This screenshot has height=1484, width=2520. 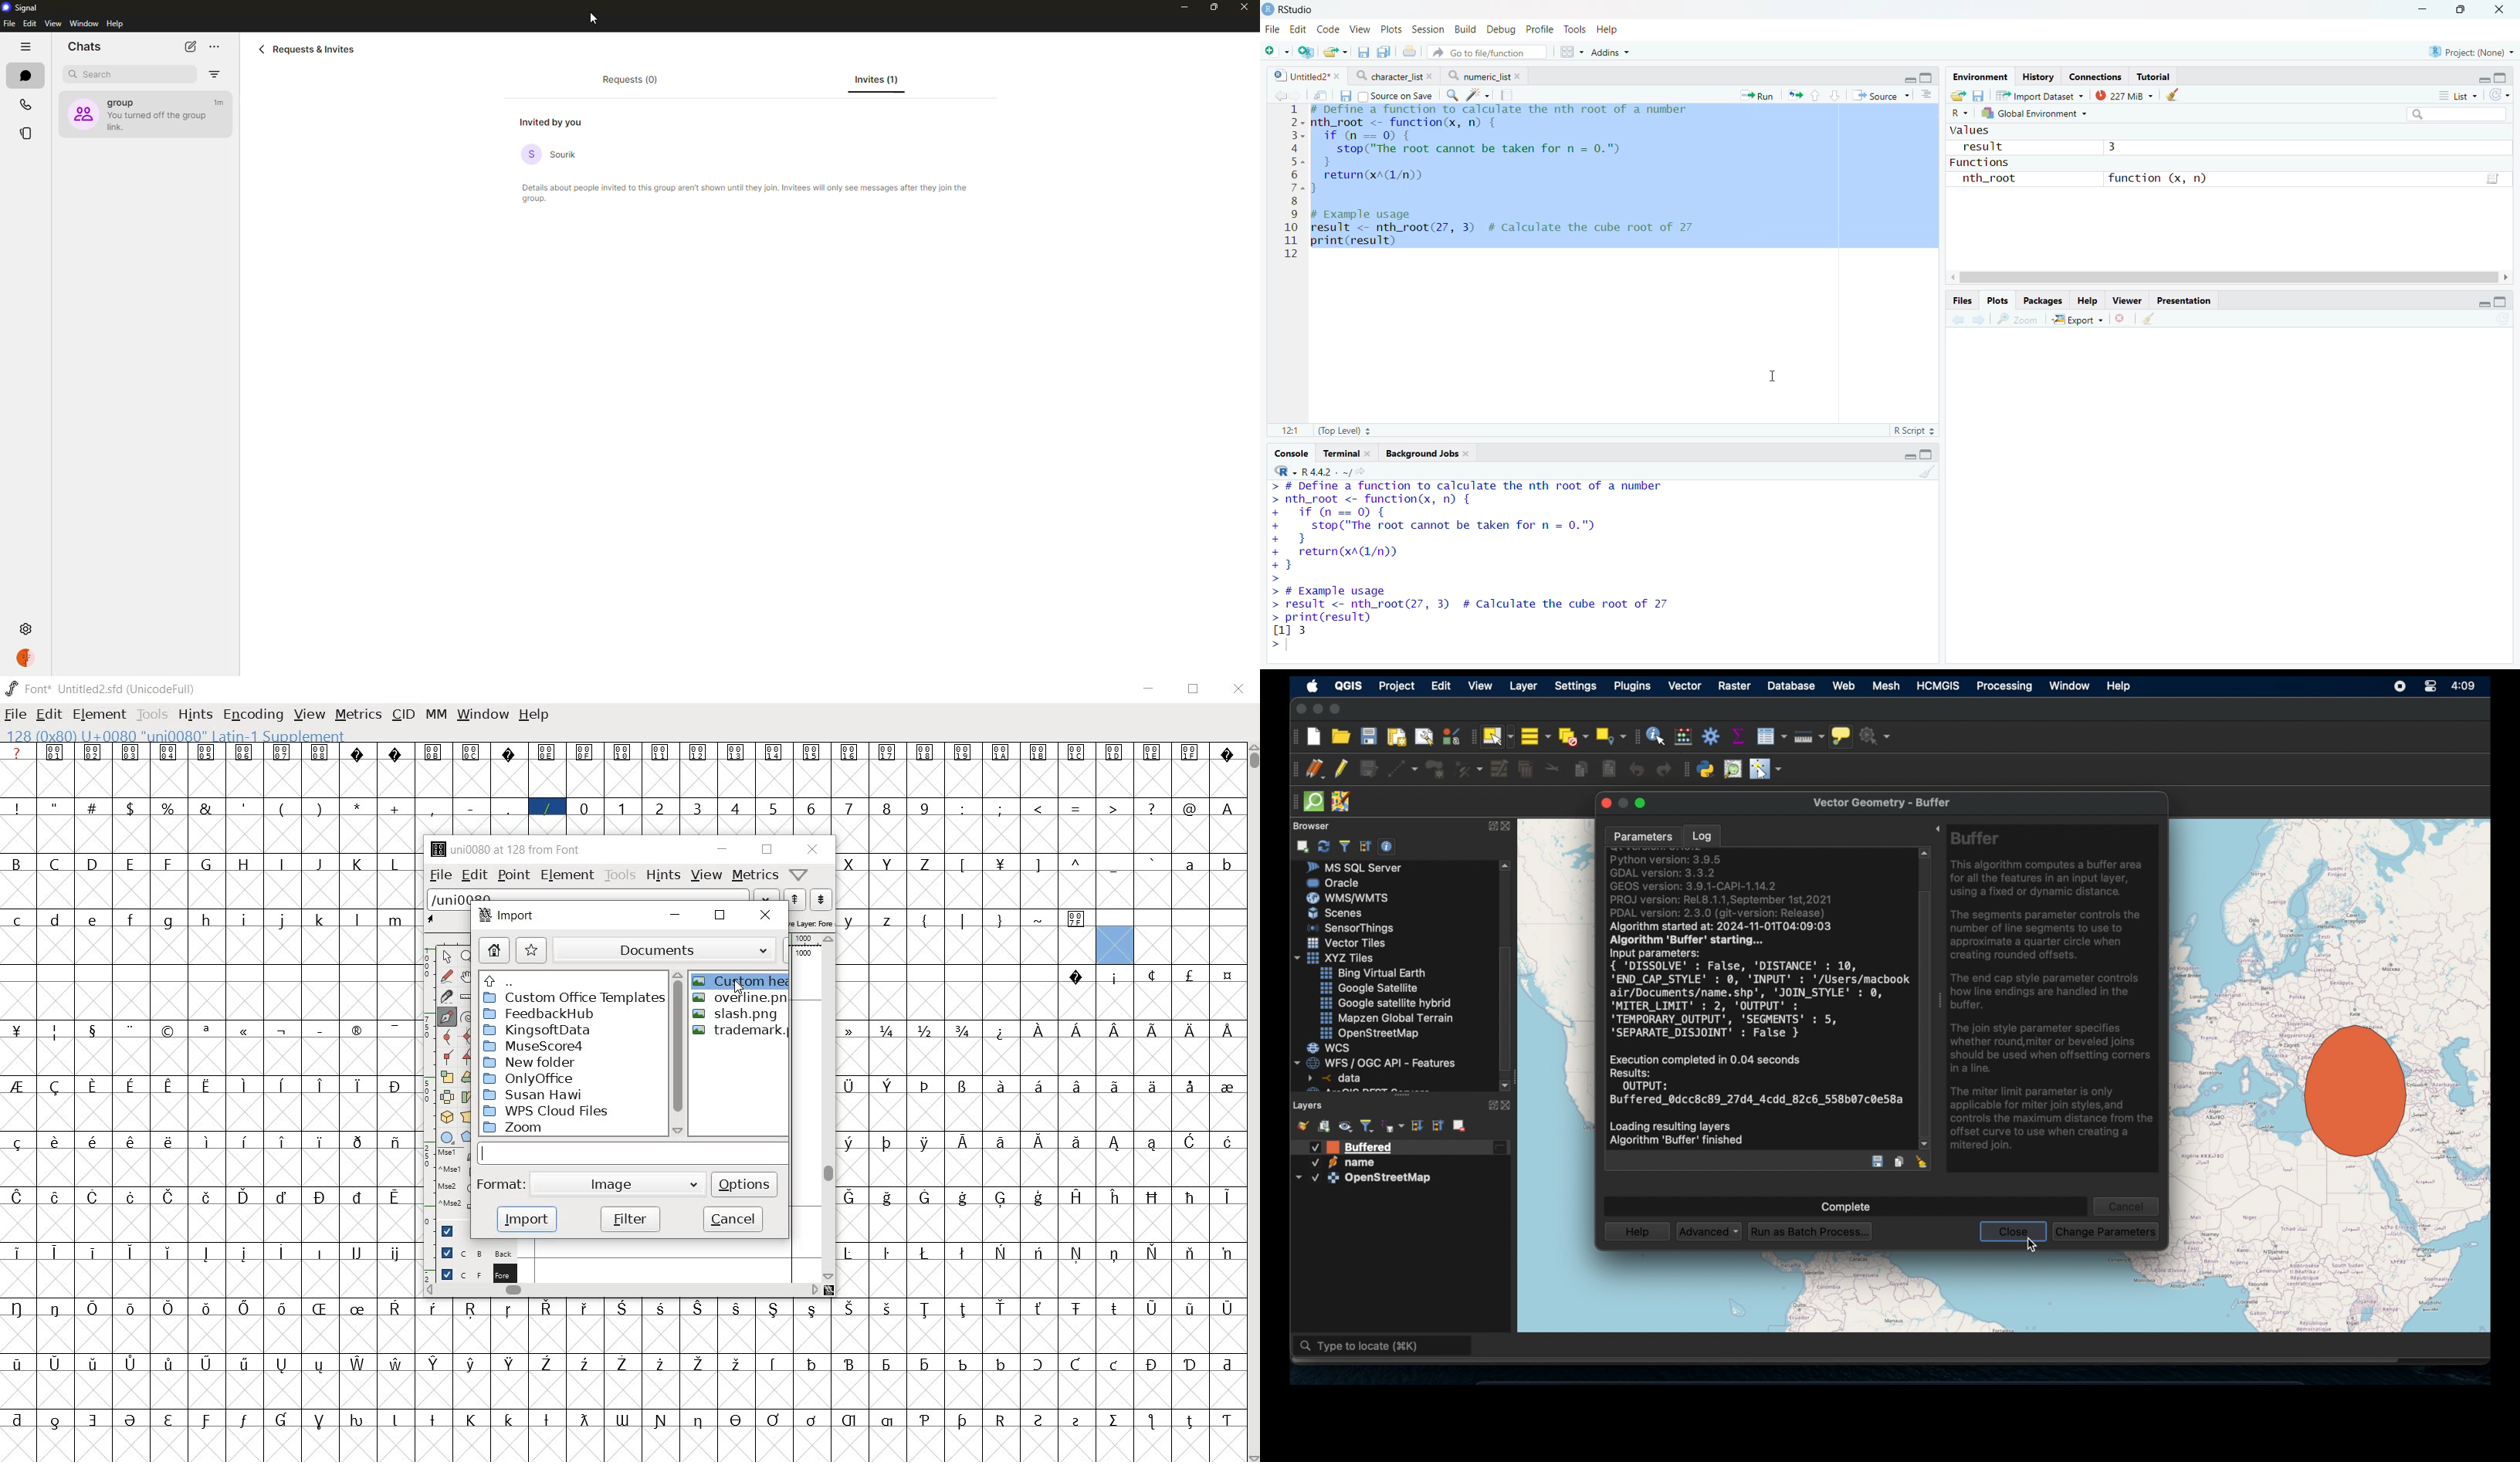 What do you see at coordinates (1908, 78) in the screenshot?
I see `Hide` at bounding box center [1908, 78].